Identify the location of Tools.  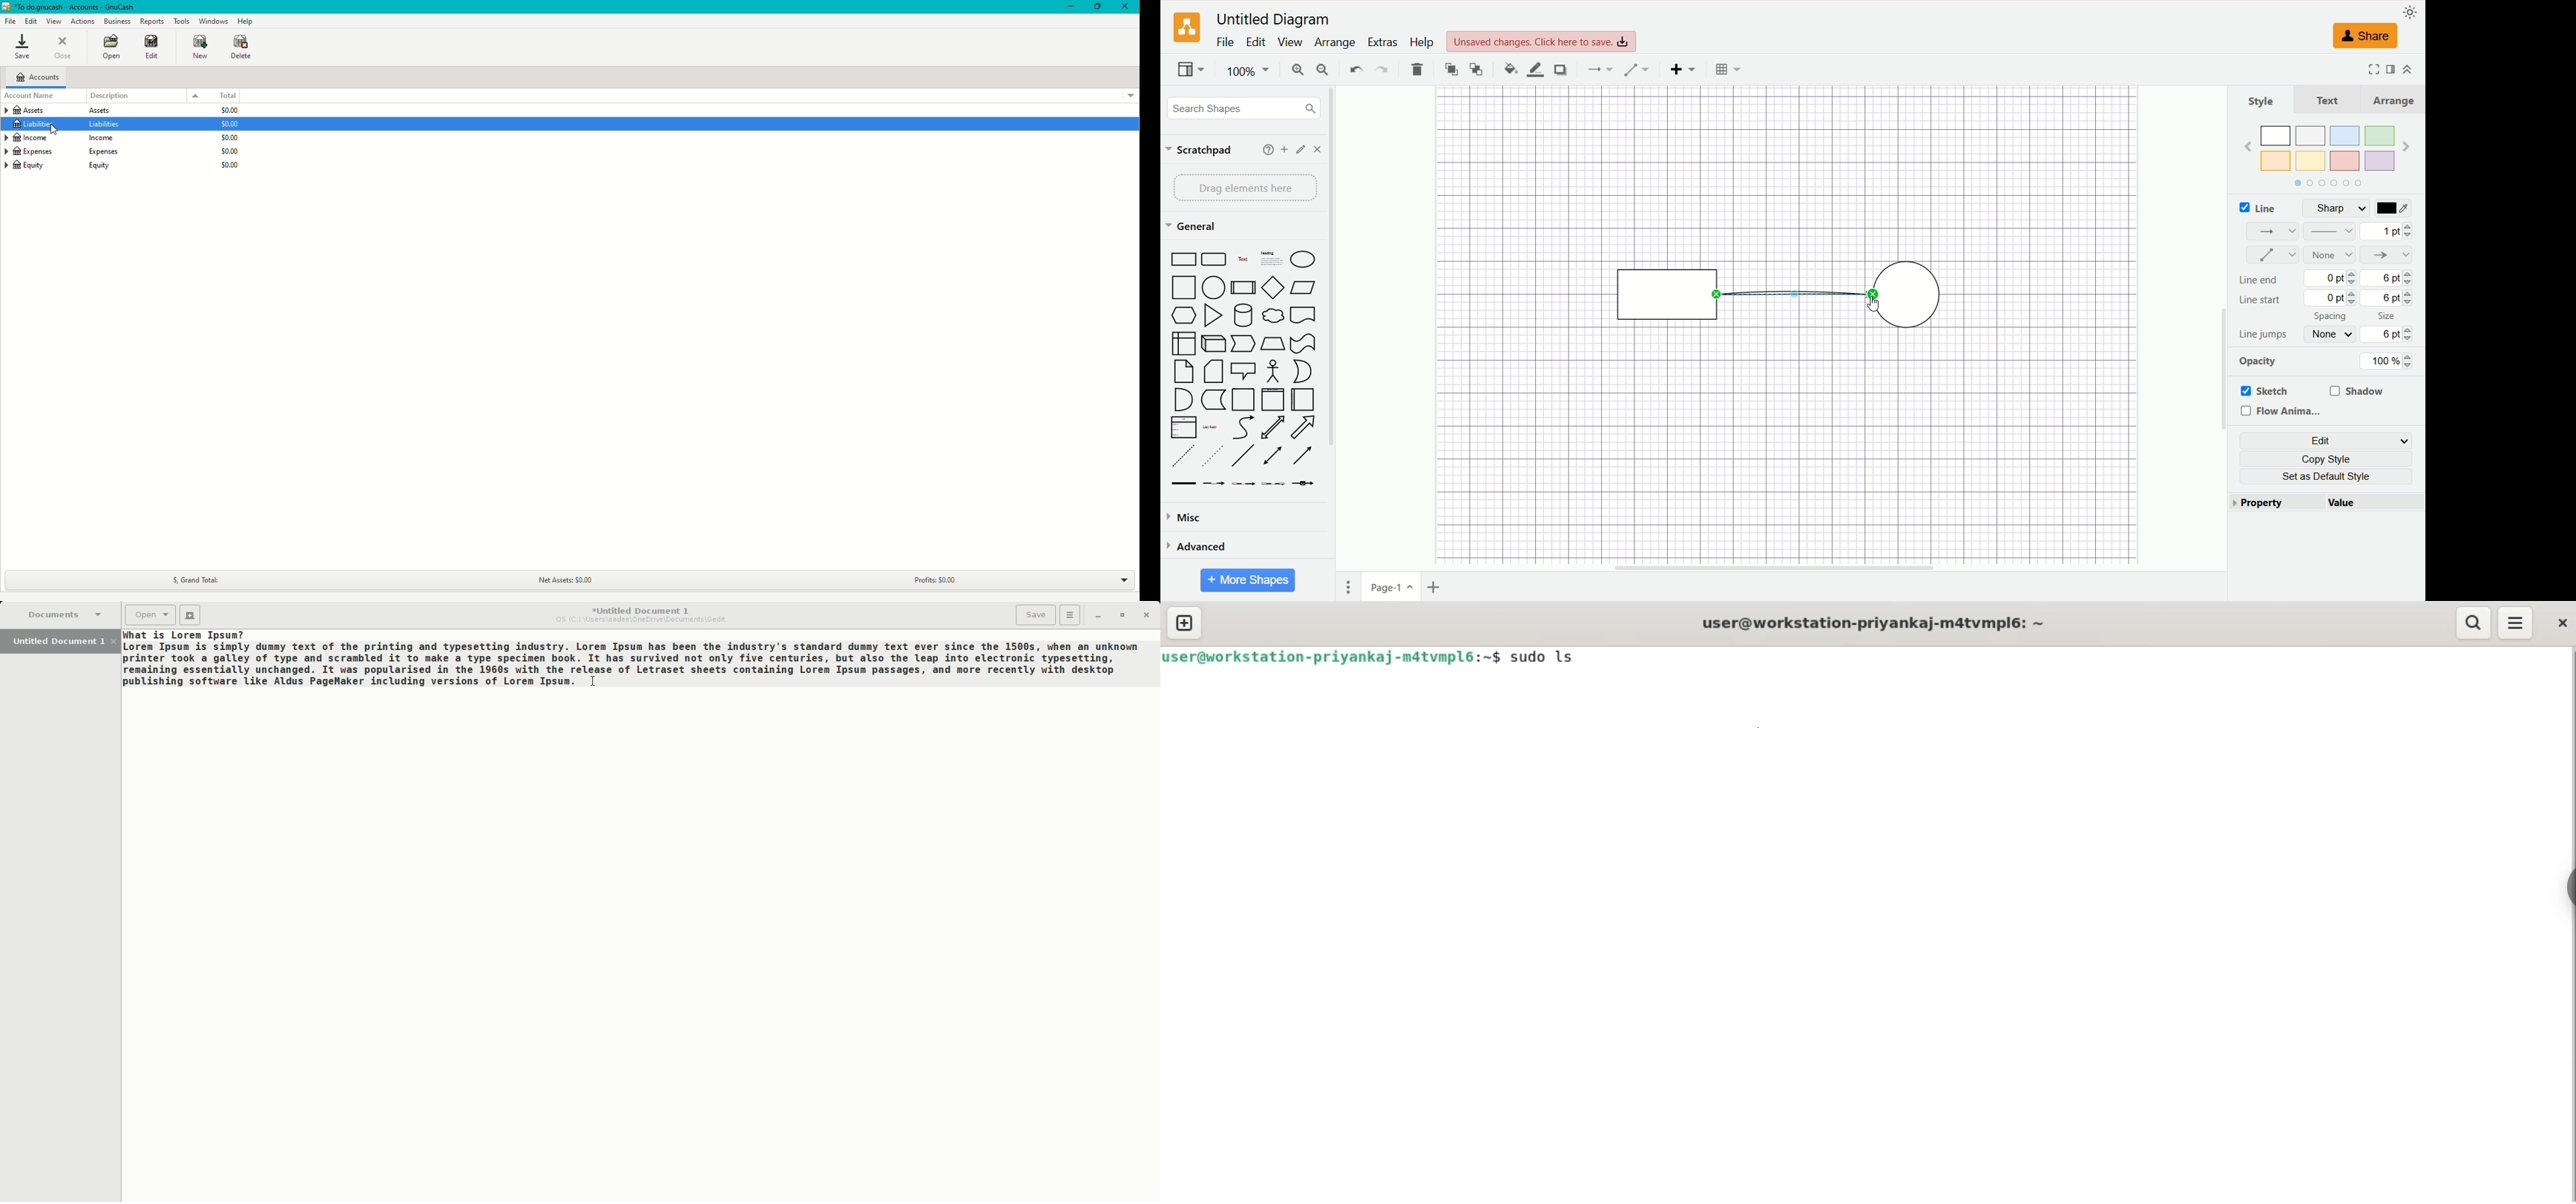
(183, 21).